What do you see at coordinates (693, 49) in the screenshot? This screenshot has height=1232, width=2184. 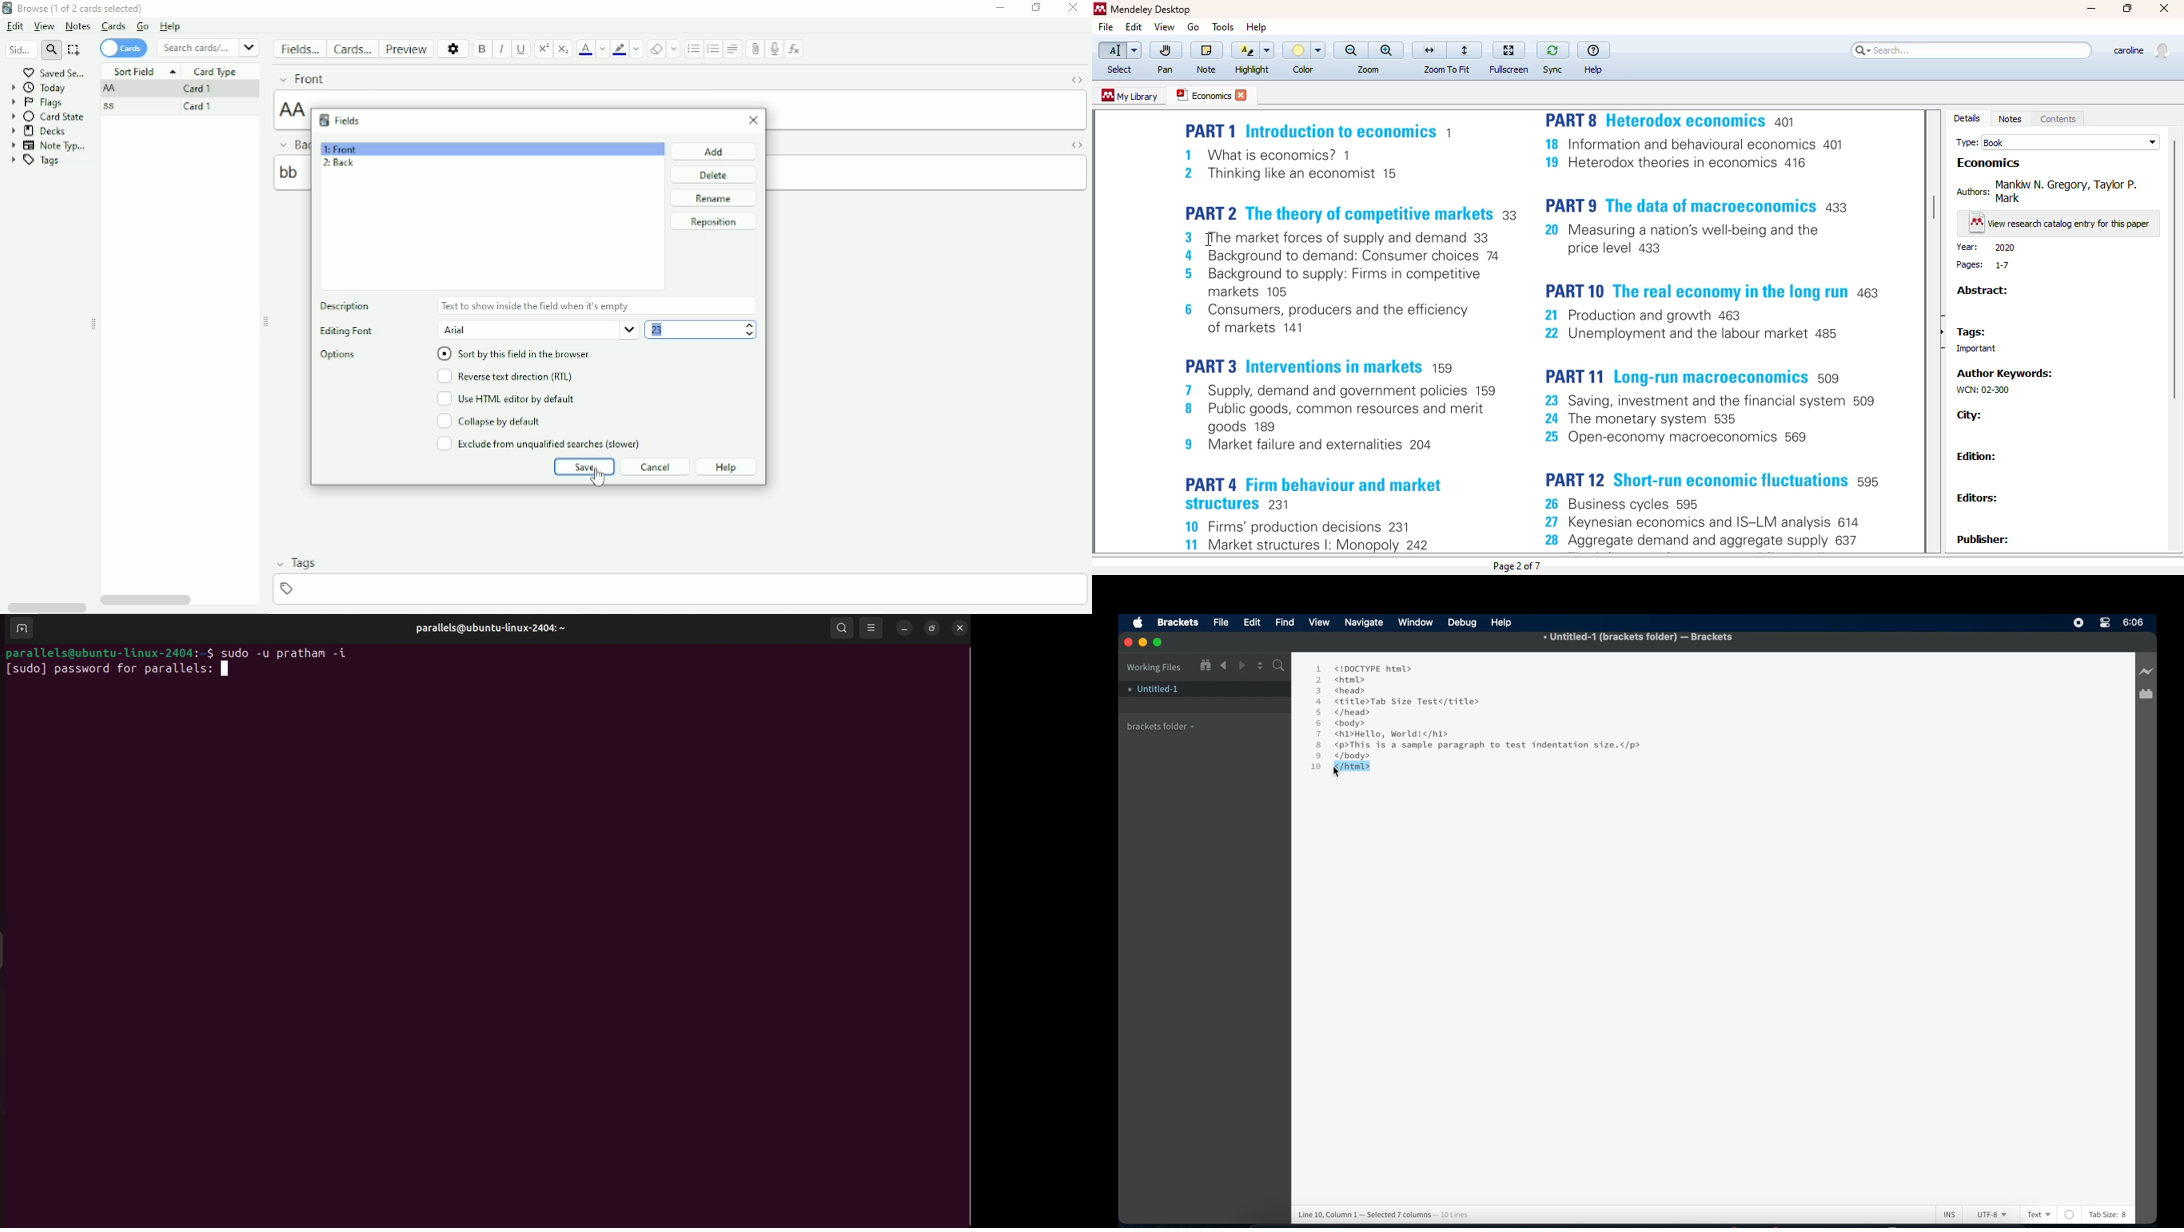 I see `Unordered list` at bounding box center [693, 49].